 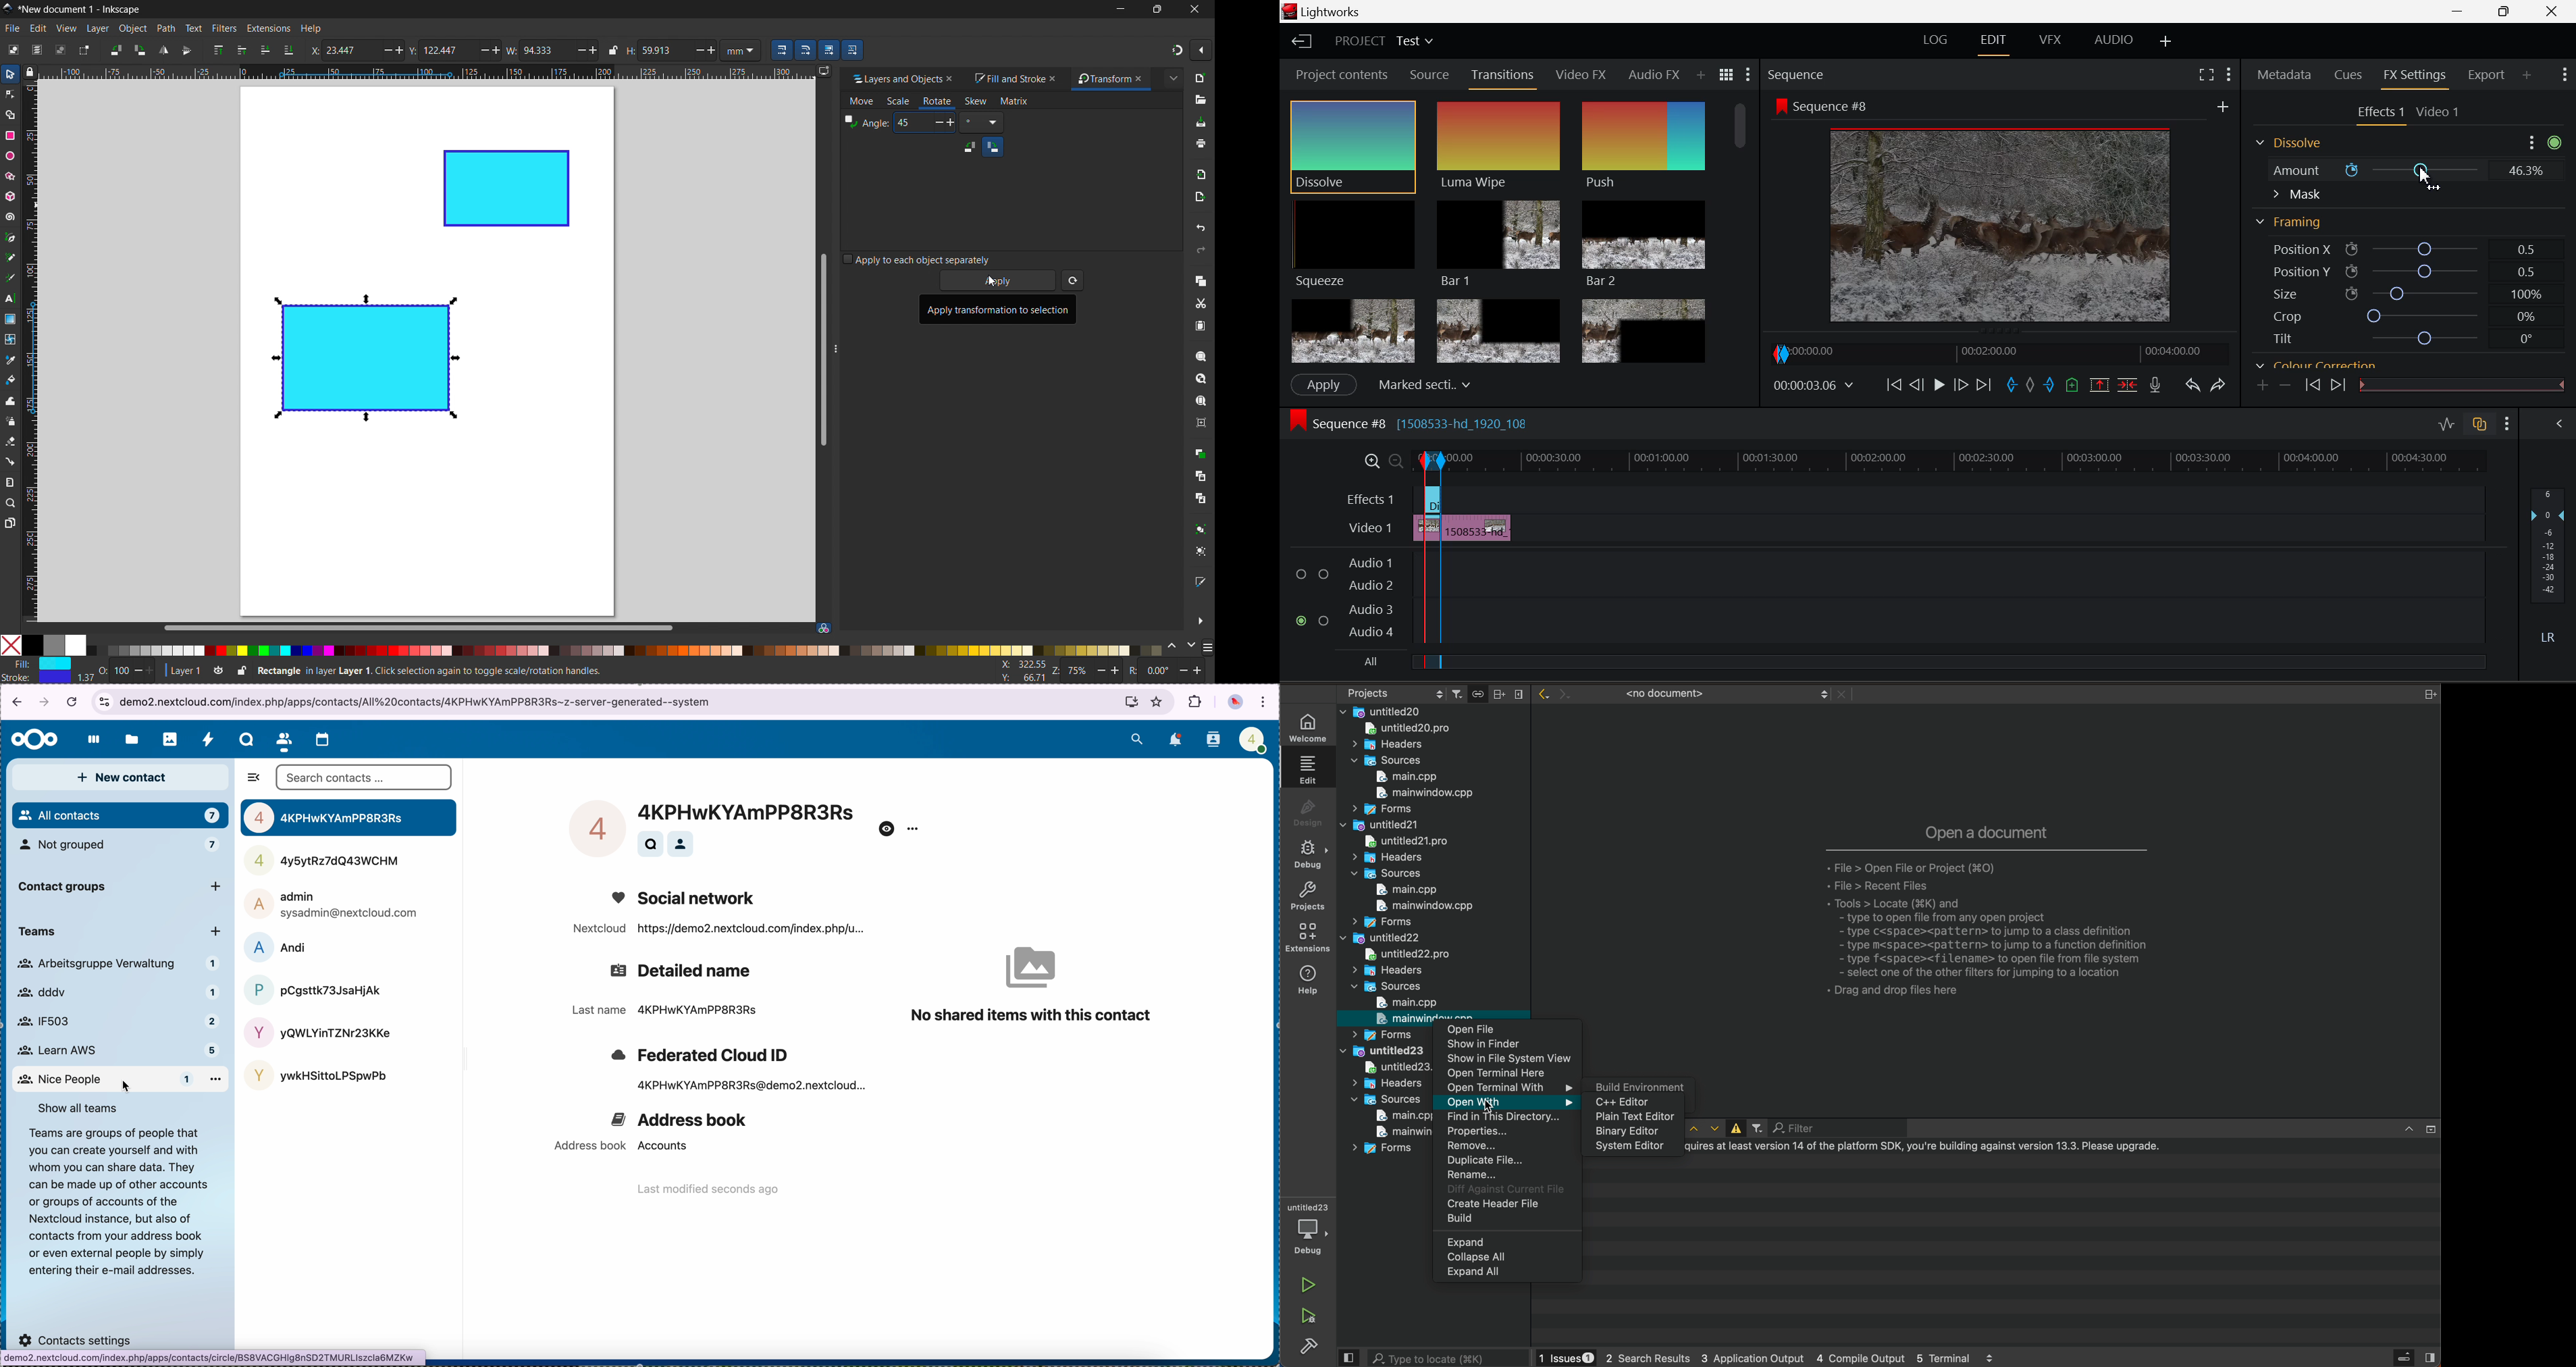 I want to click on Source, so click(x=1430, y=75).